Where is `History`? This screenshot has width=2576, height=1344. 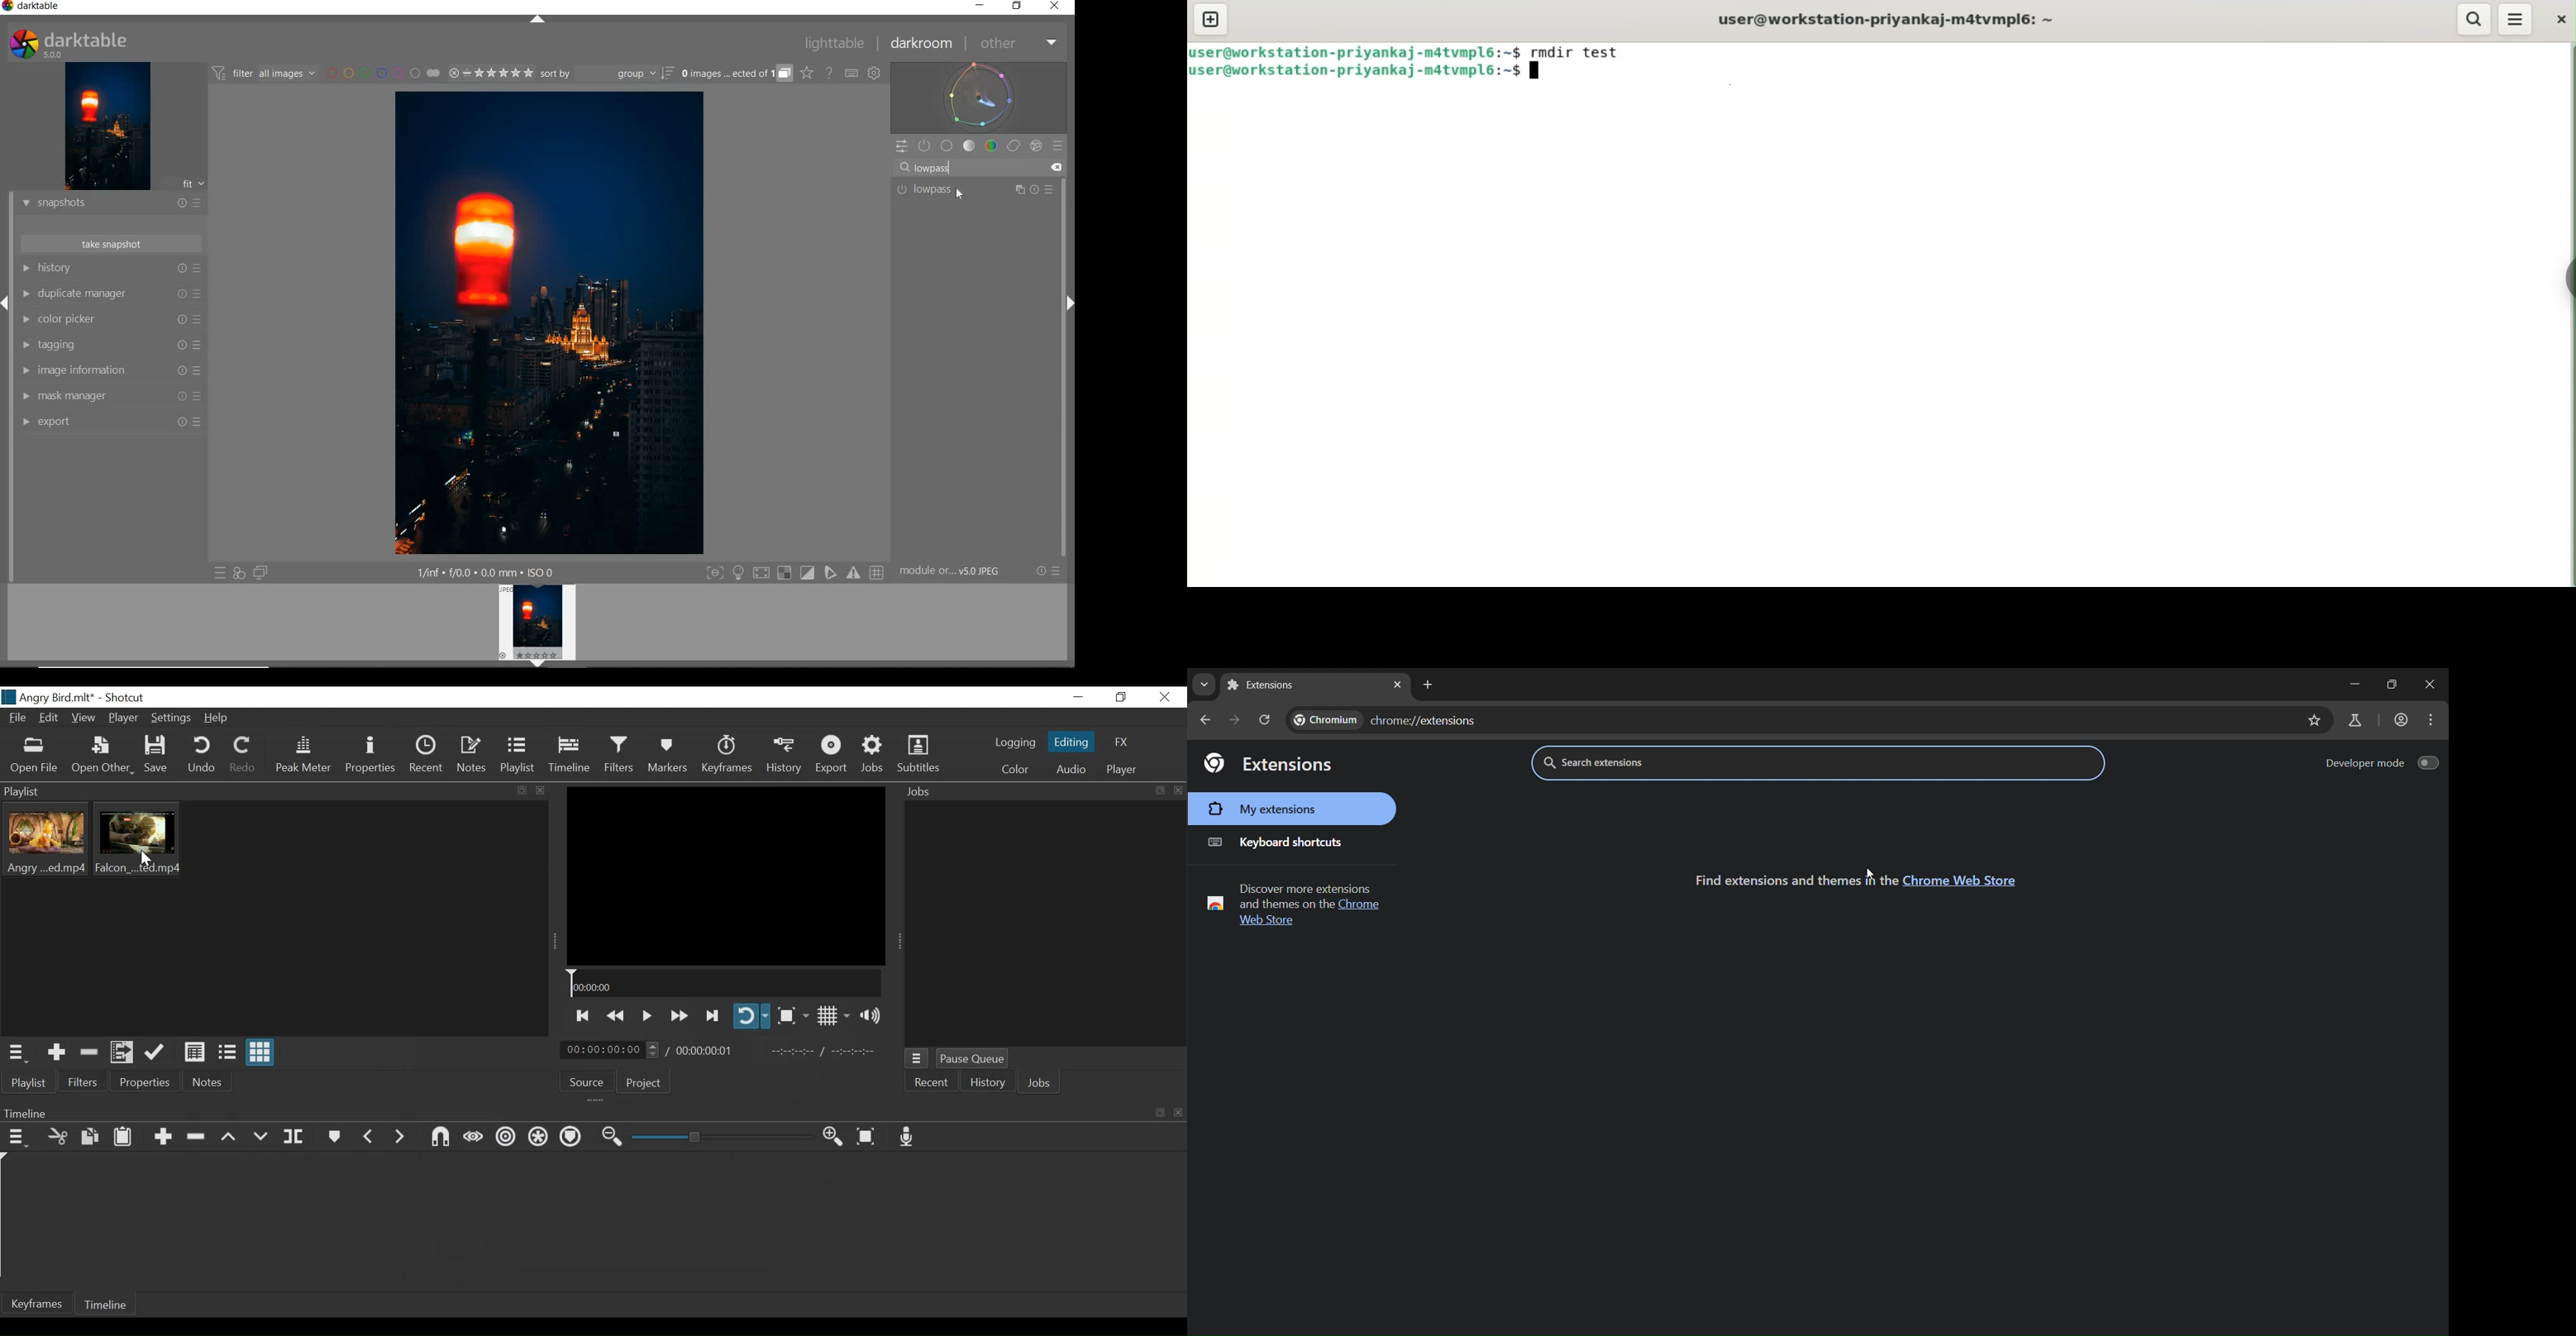
History is located at coordinates (988, 1084).